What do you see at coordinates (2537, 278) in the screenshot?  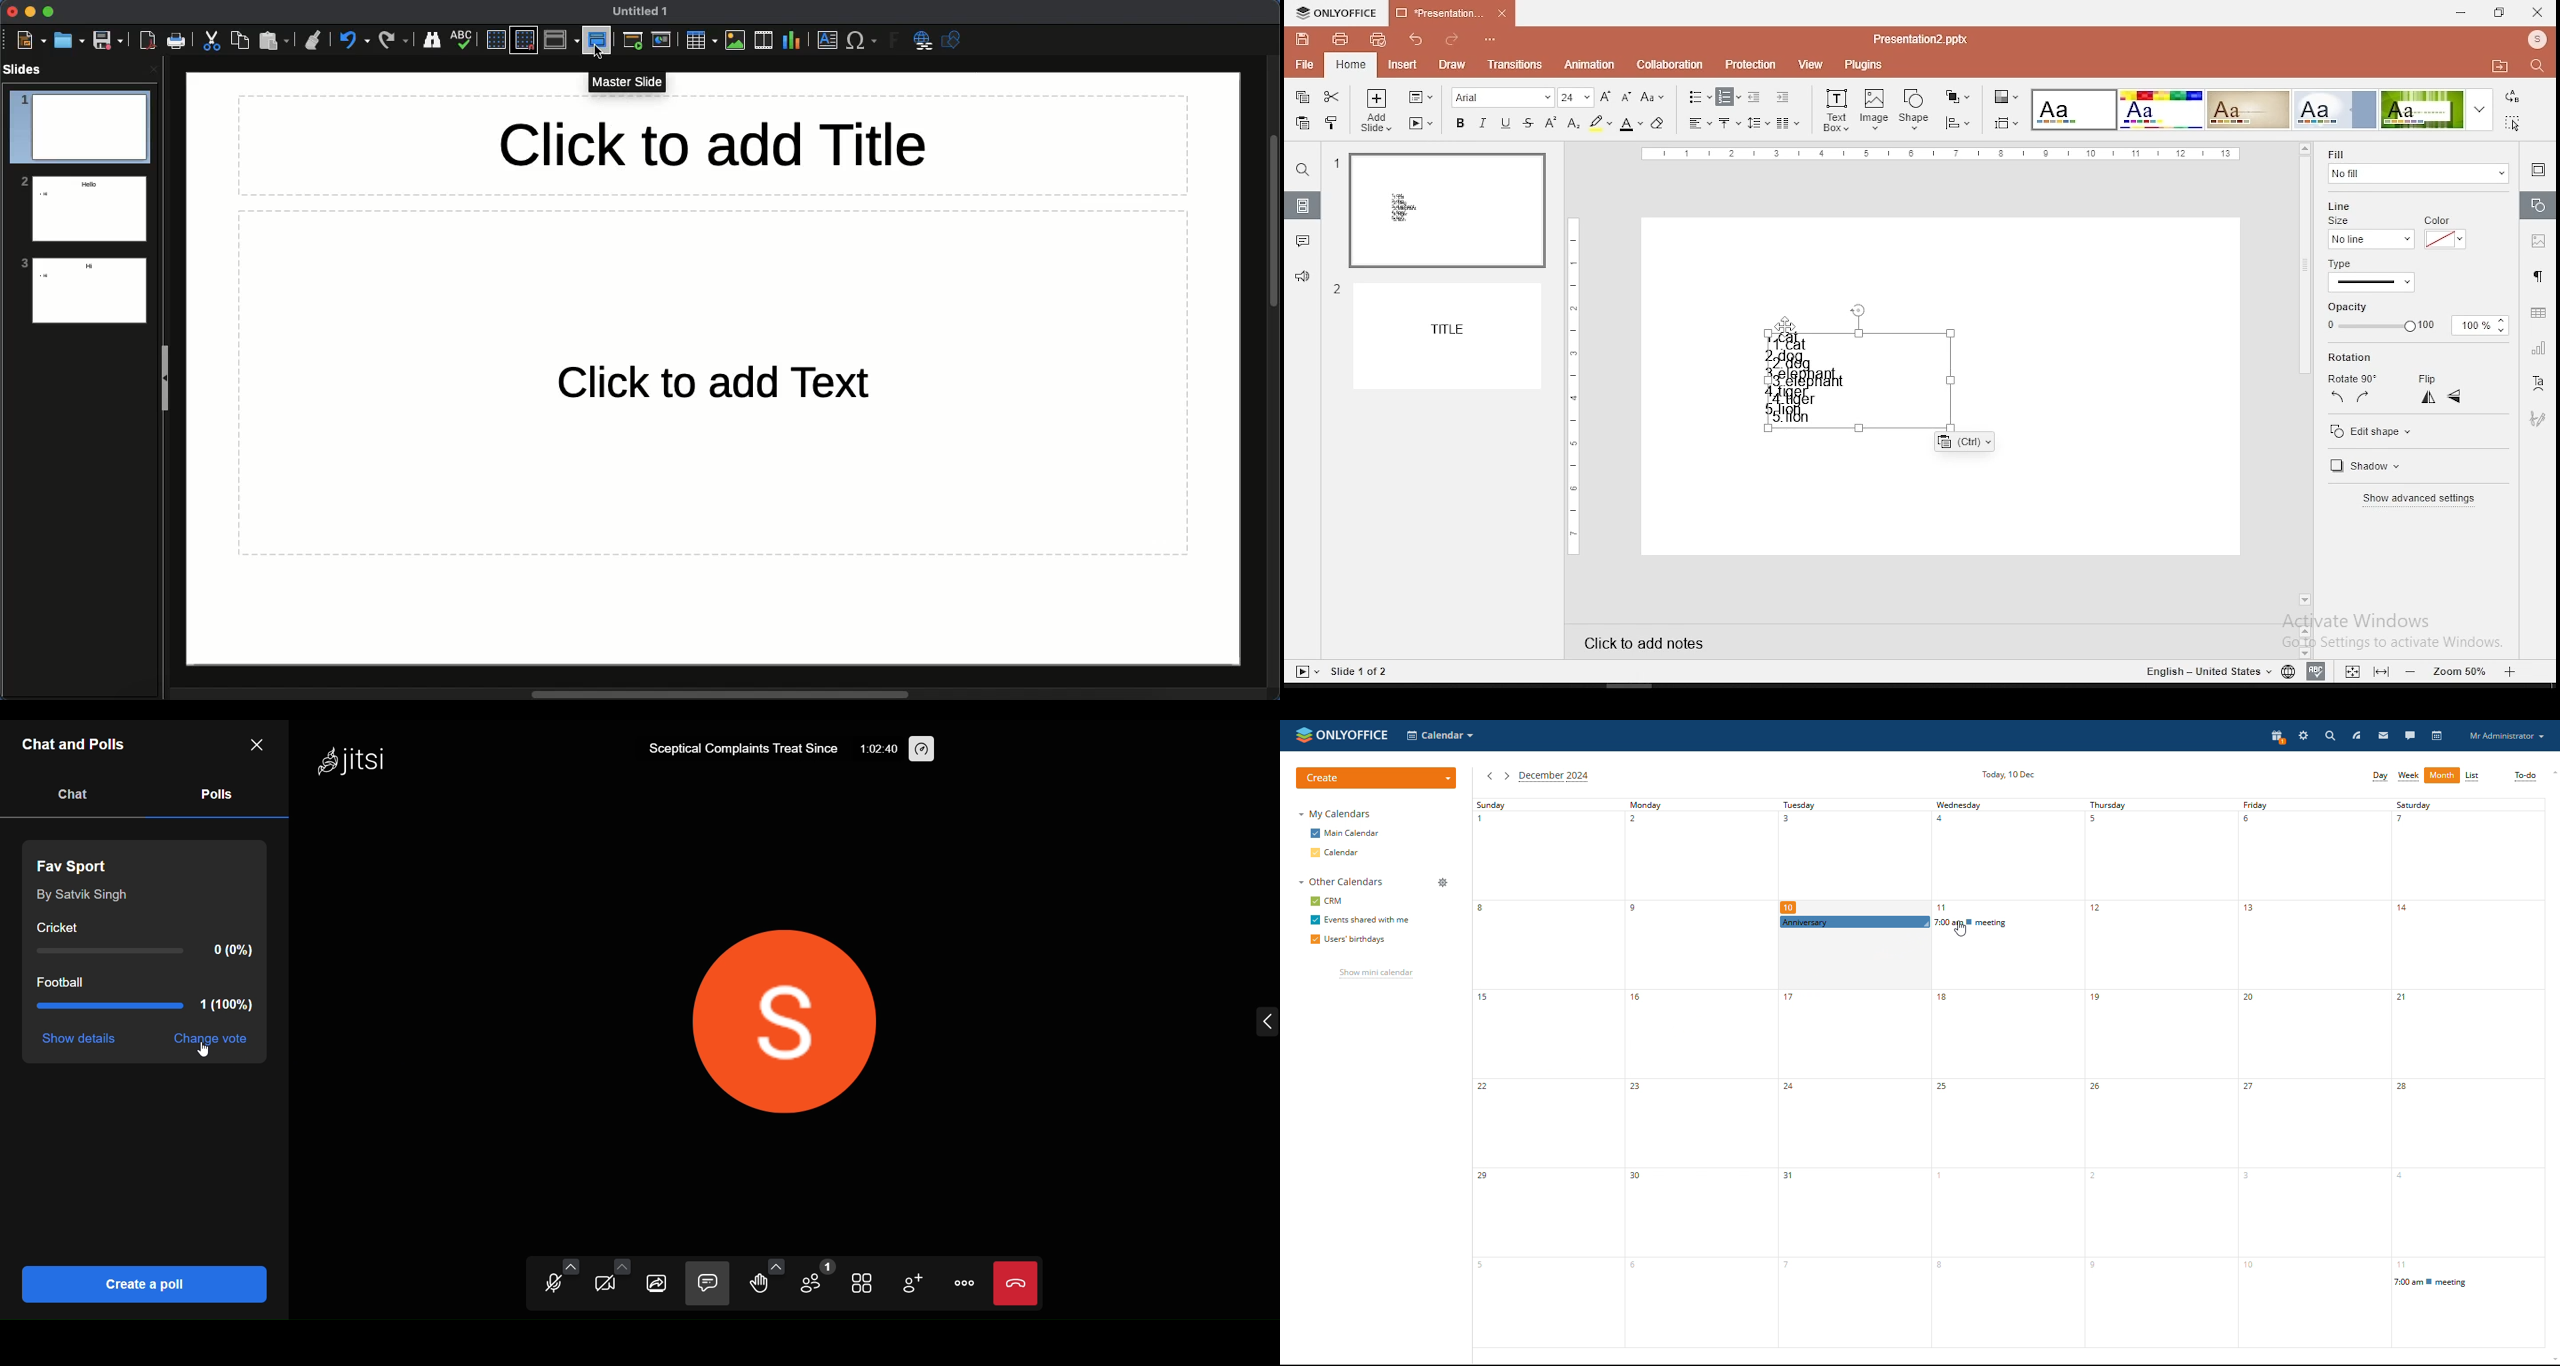 I see `paragraph settings` at bounding box center [2537, 278].